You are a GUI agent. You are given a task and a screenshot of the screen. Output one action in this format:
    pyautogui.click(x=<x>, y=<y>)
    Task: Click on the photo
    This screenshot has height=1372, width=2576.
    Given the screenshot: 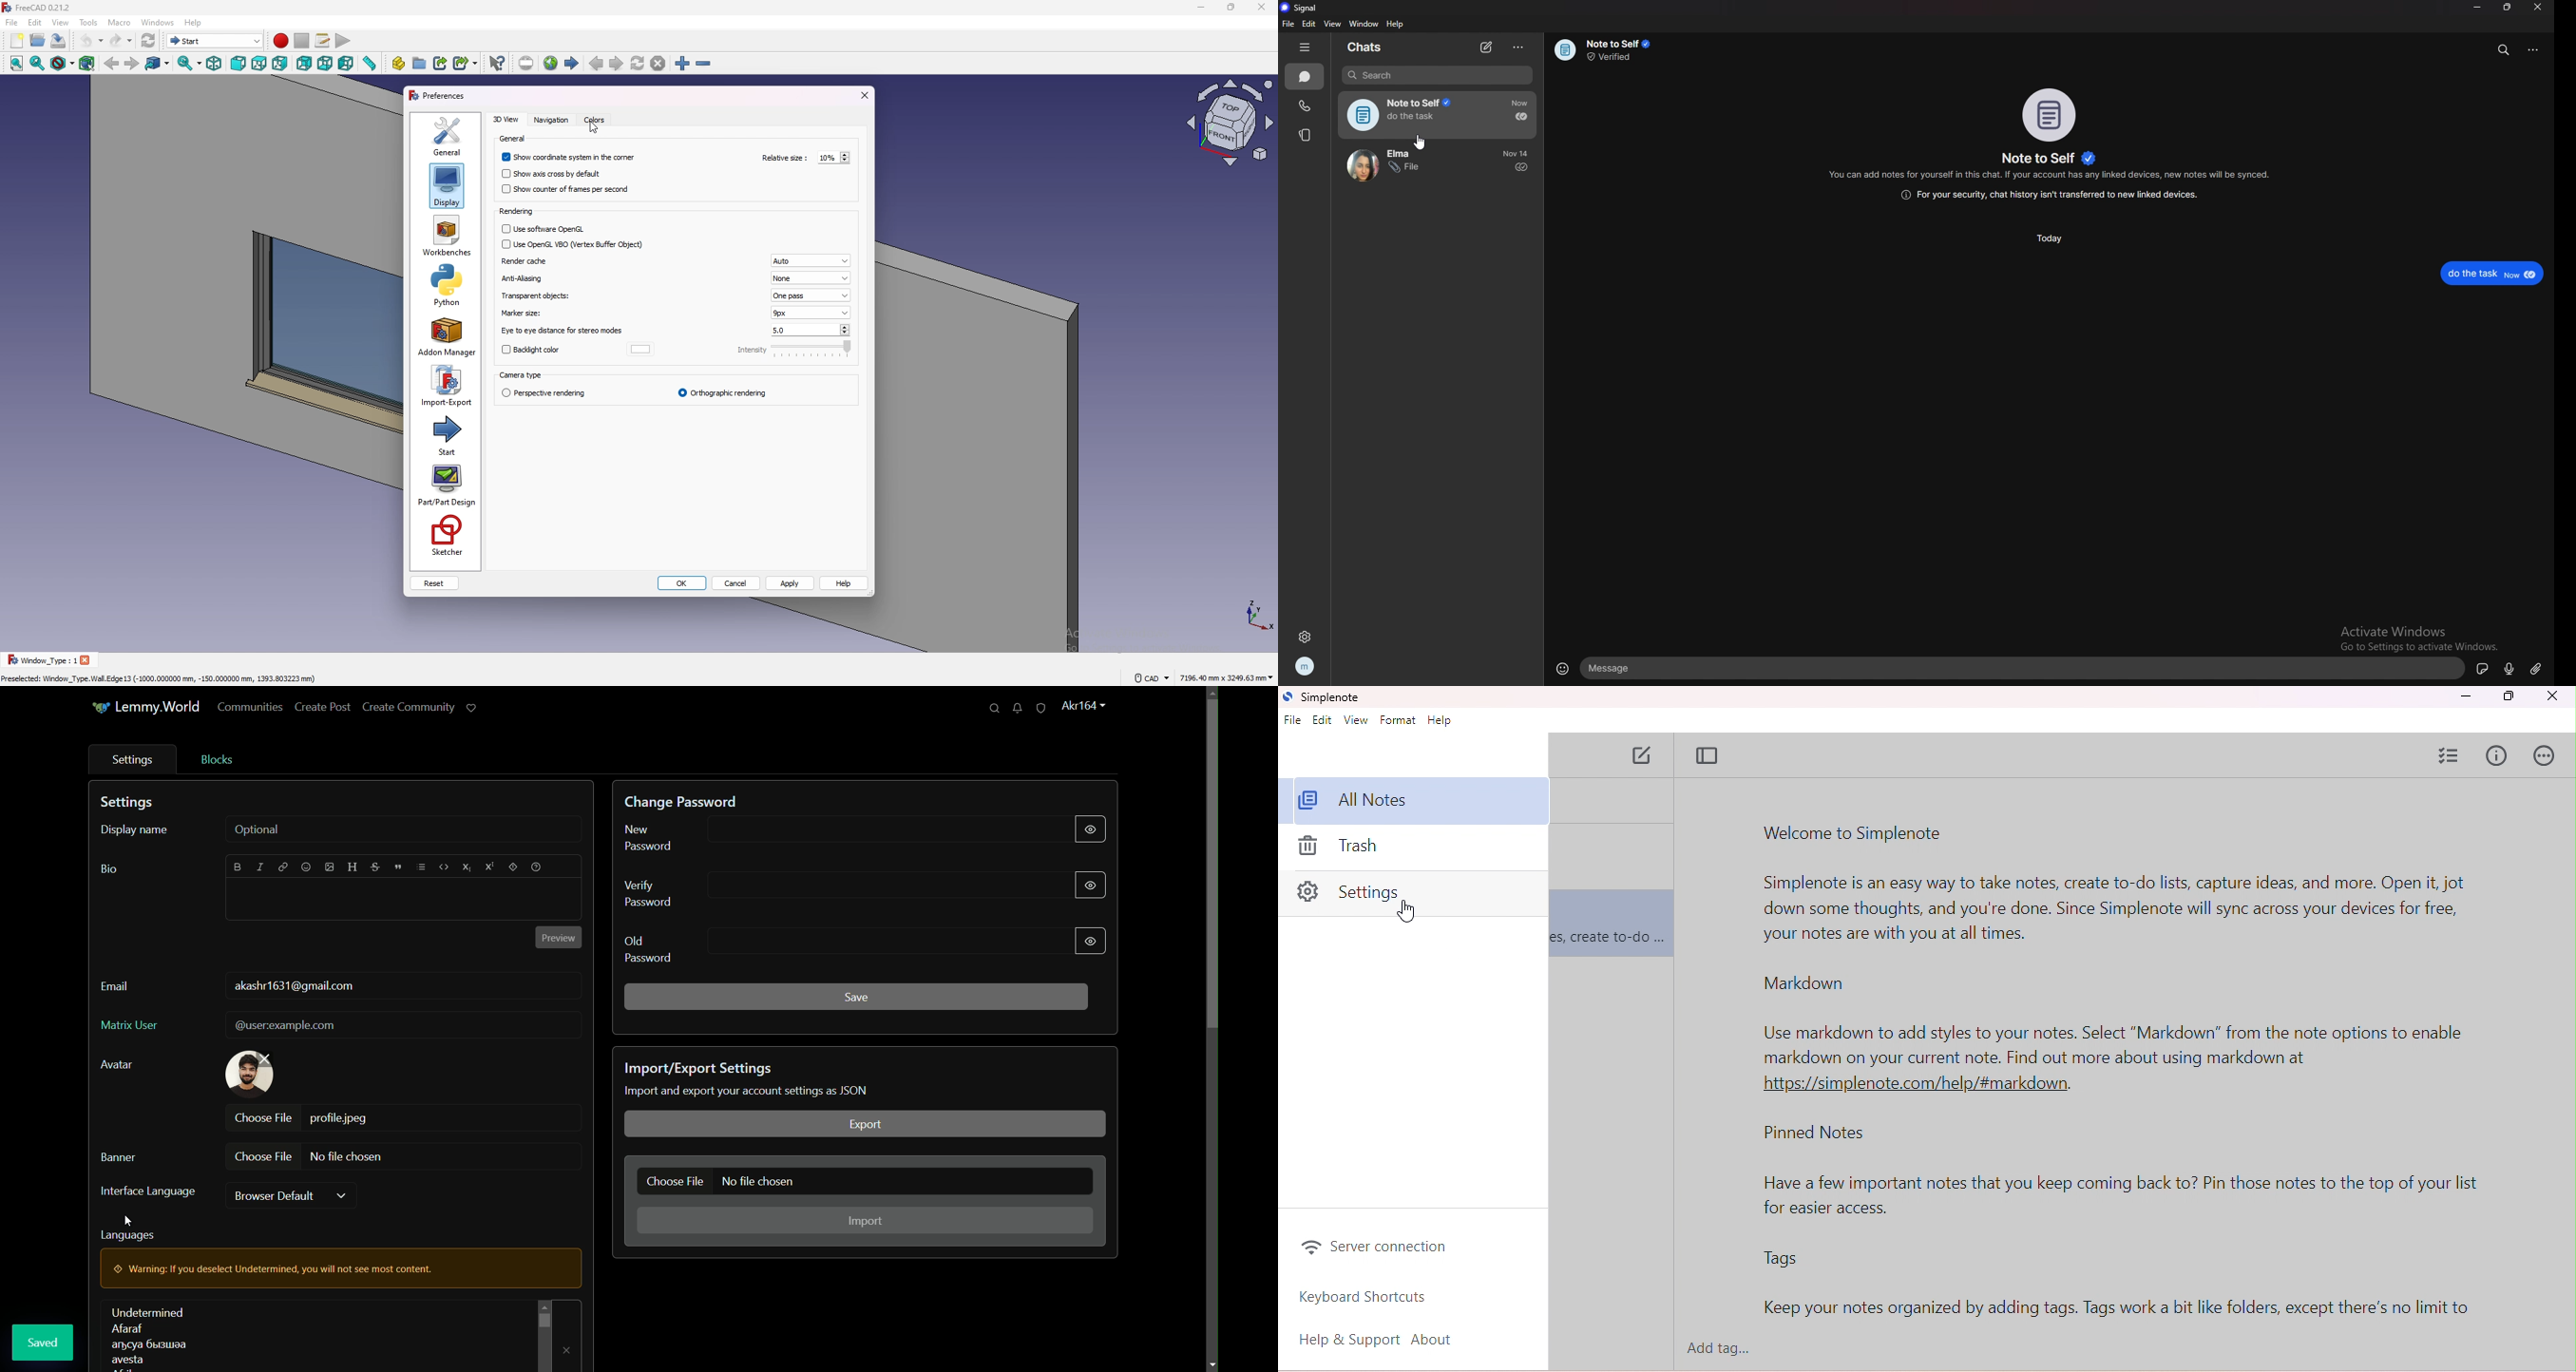 What is the action you would take?
    pyautogui.click(x=2049, y=115)
    